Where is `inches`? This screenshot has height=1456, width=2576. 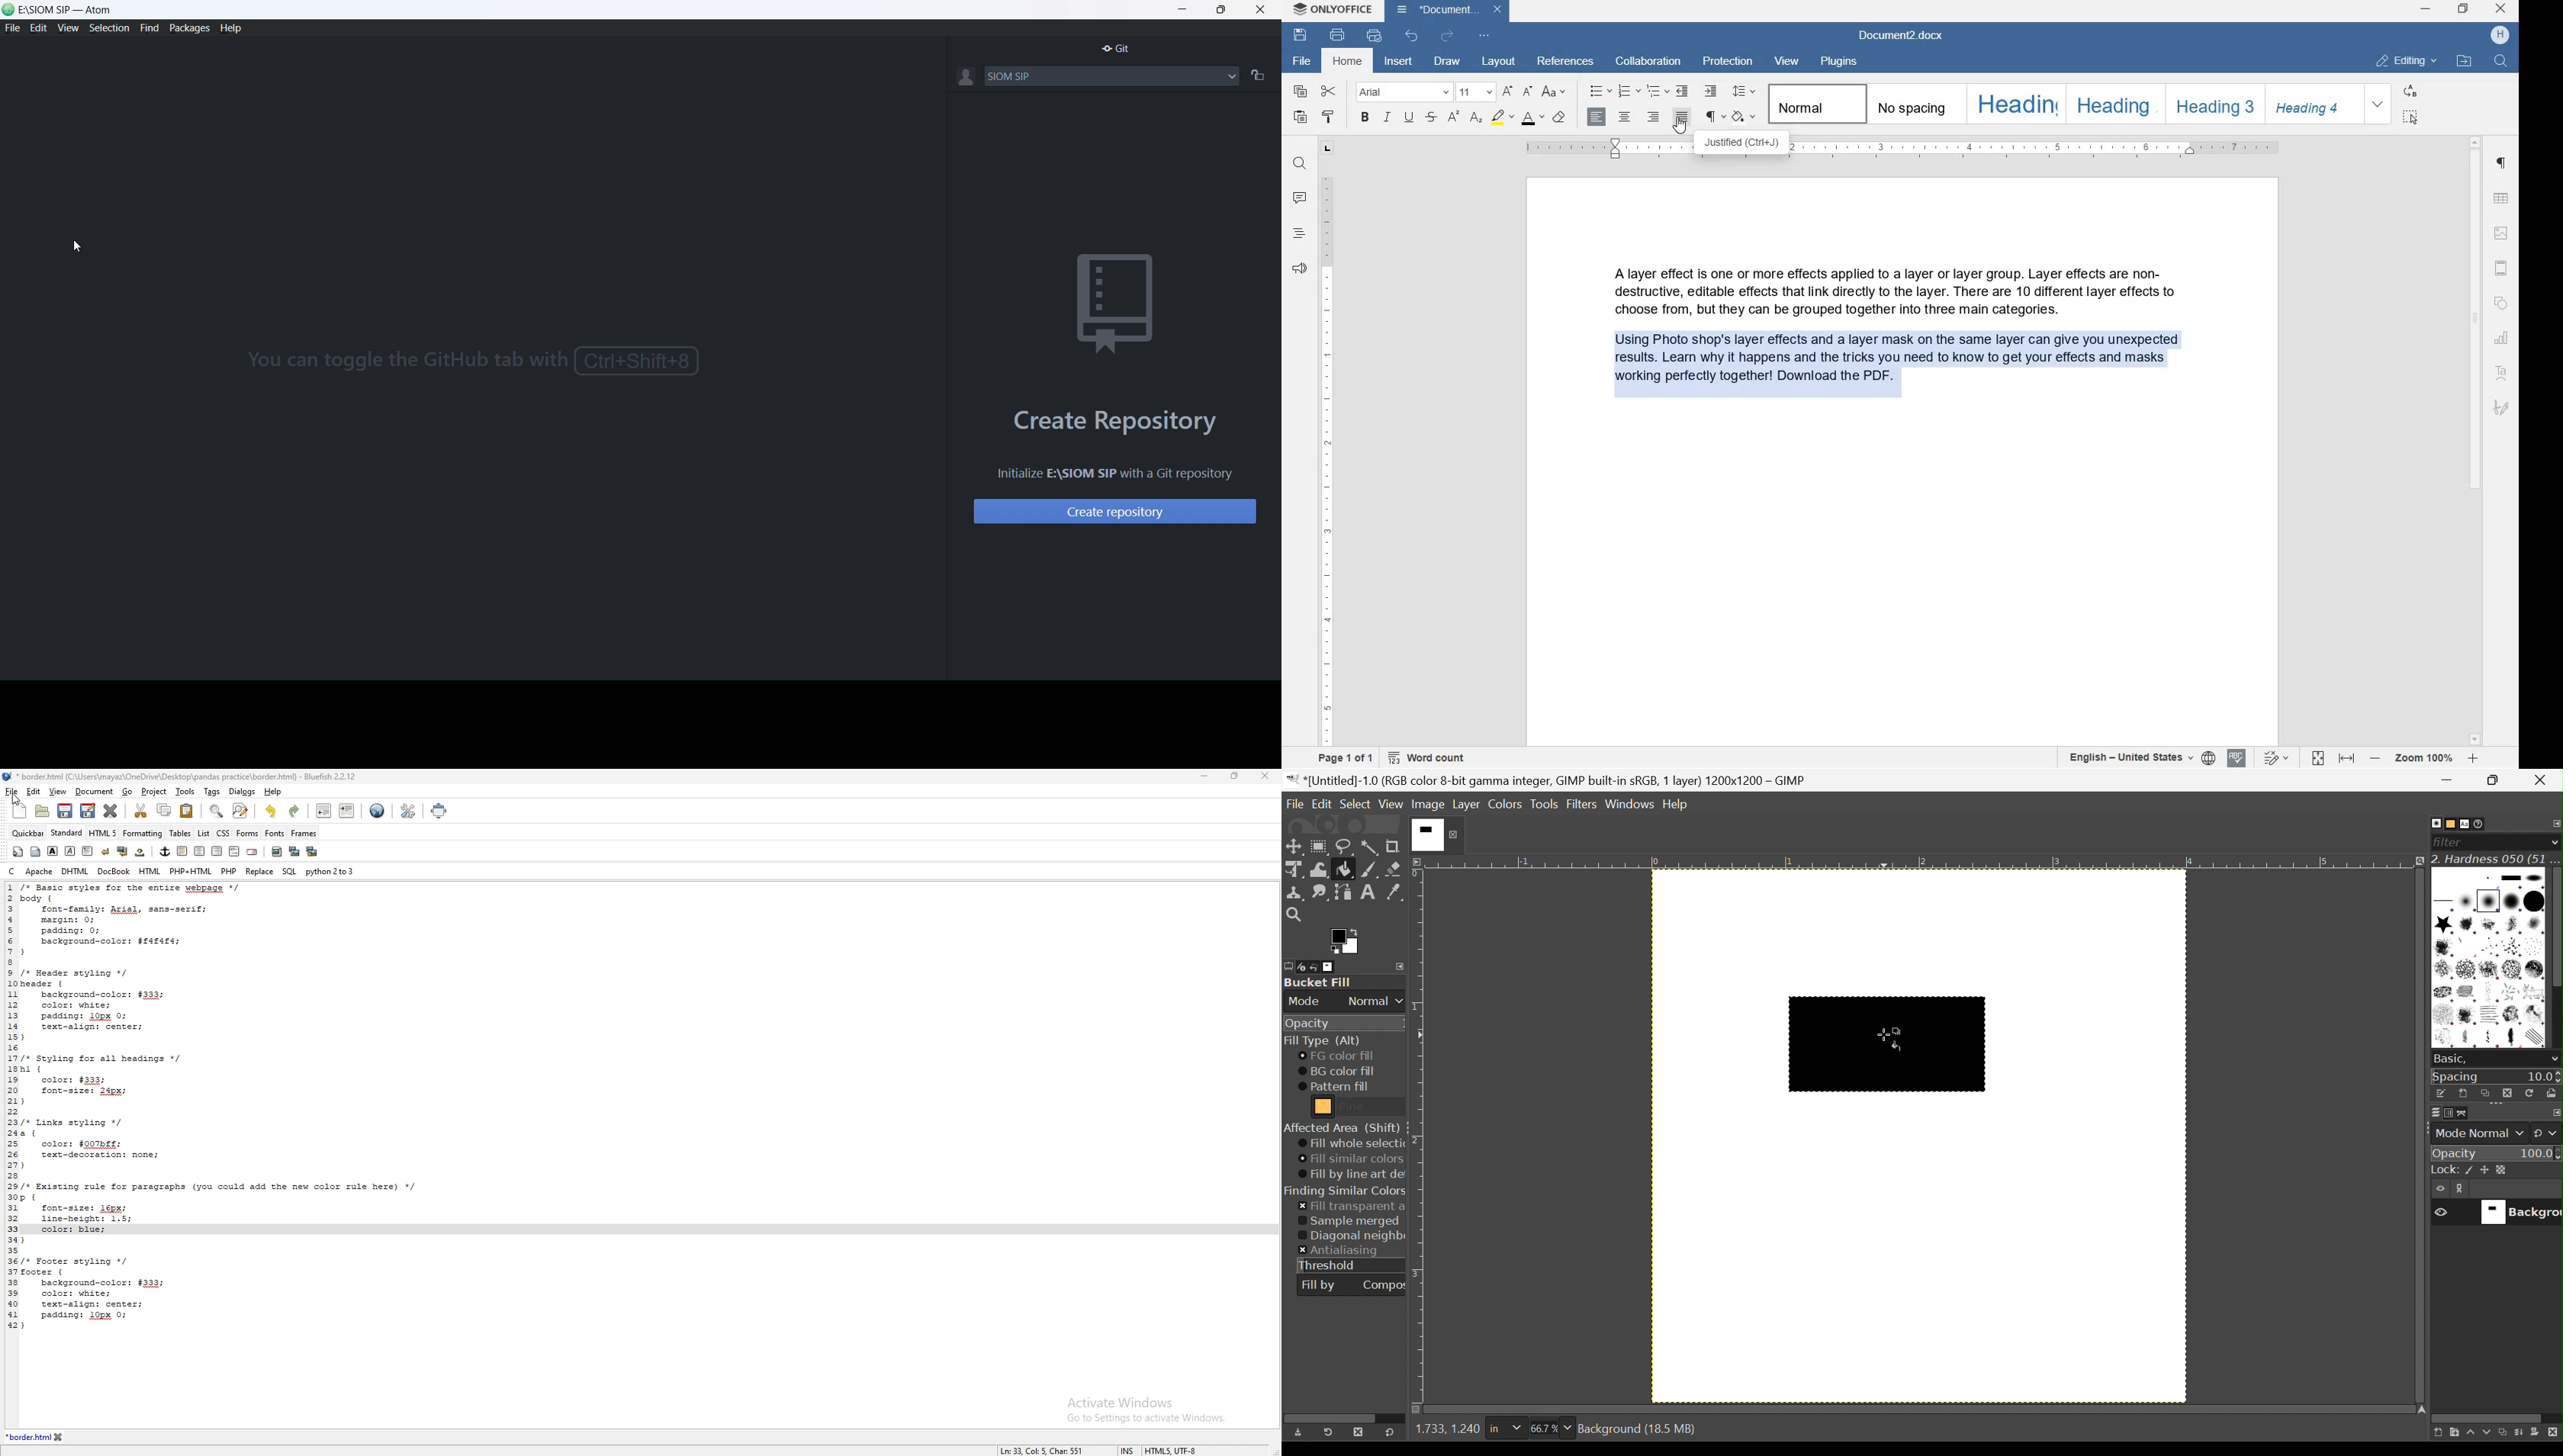 inches is located at coordinates (1505, 1430).